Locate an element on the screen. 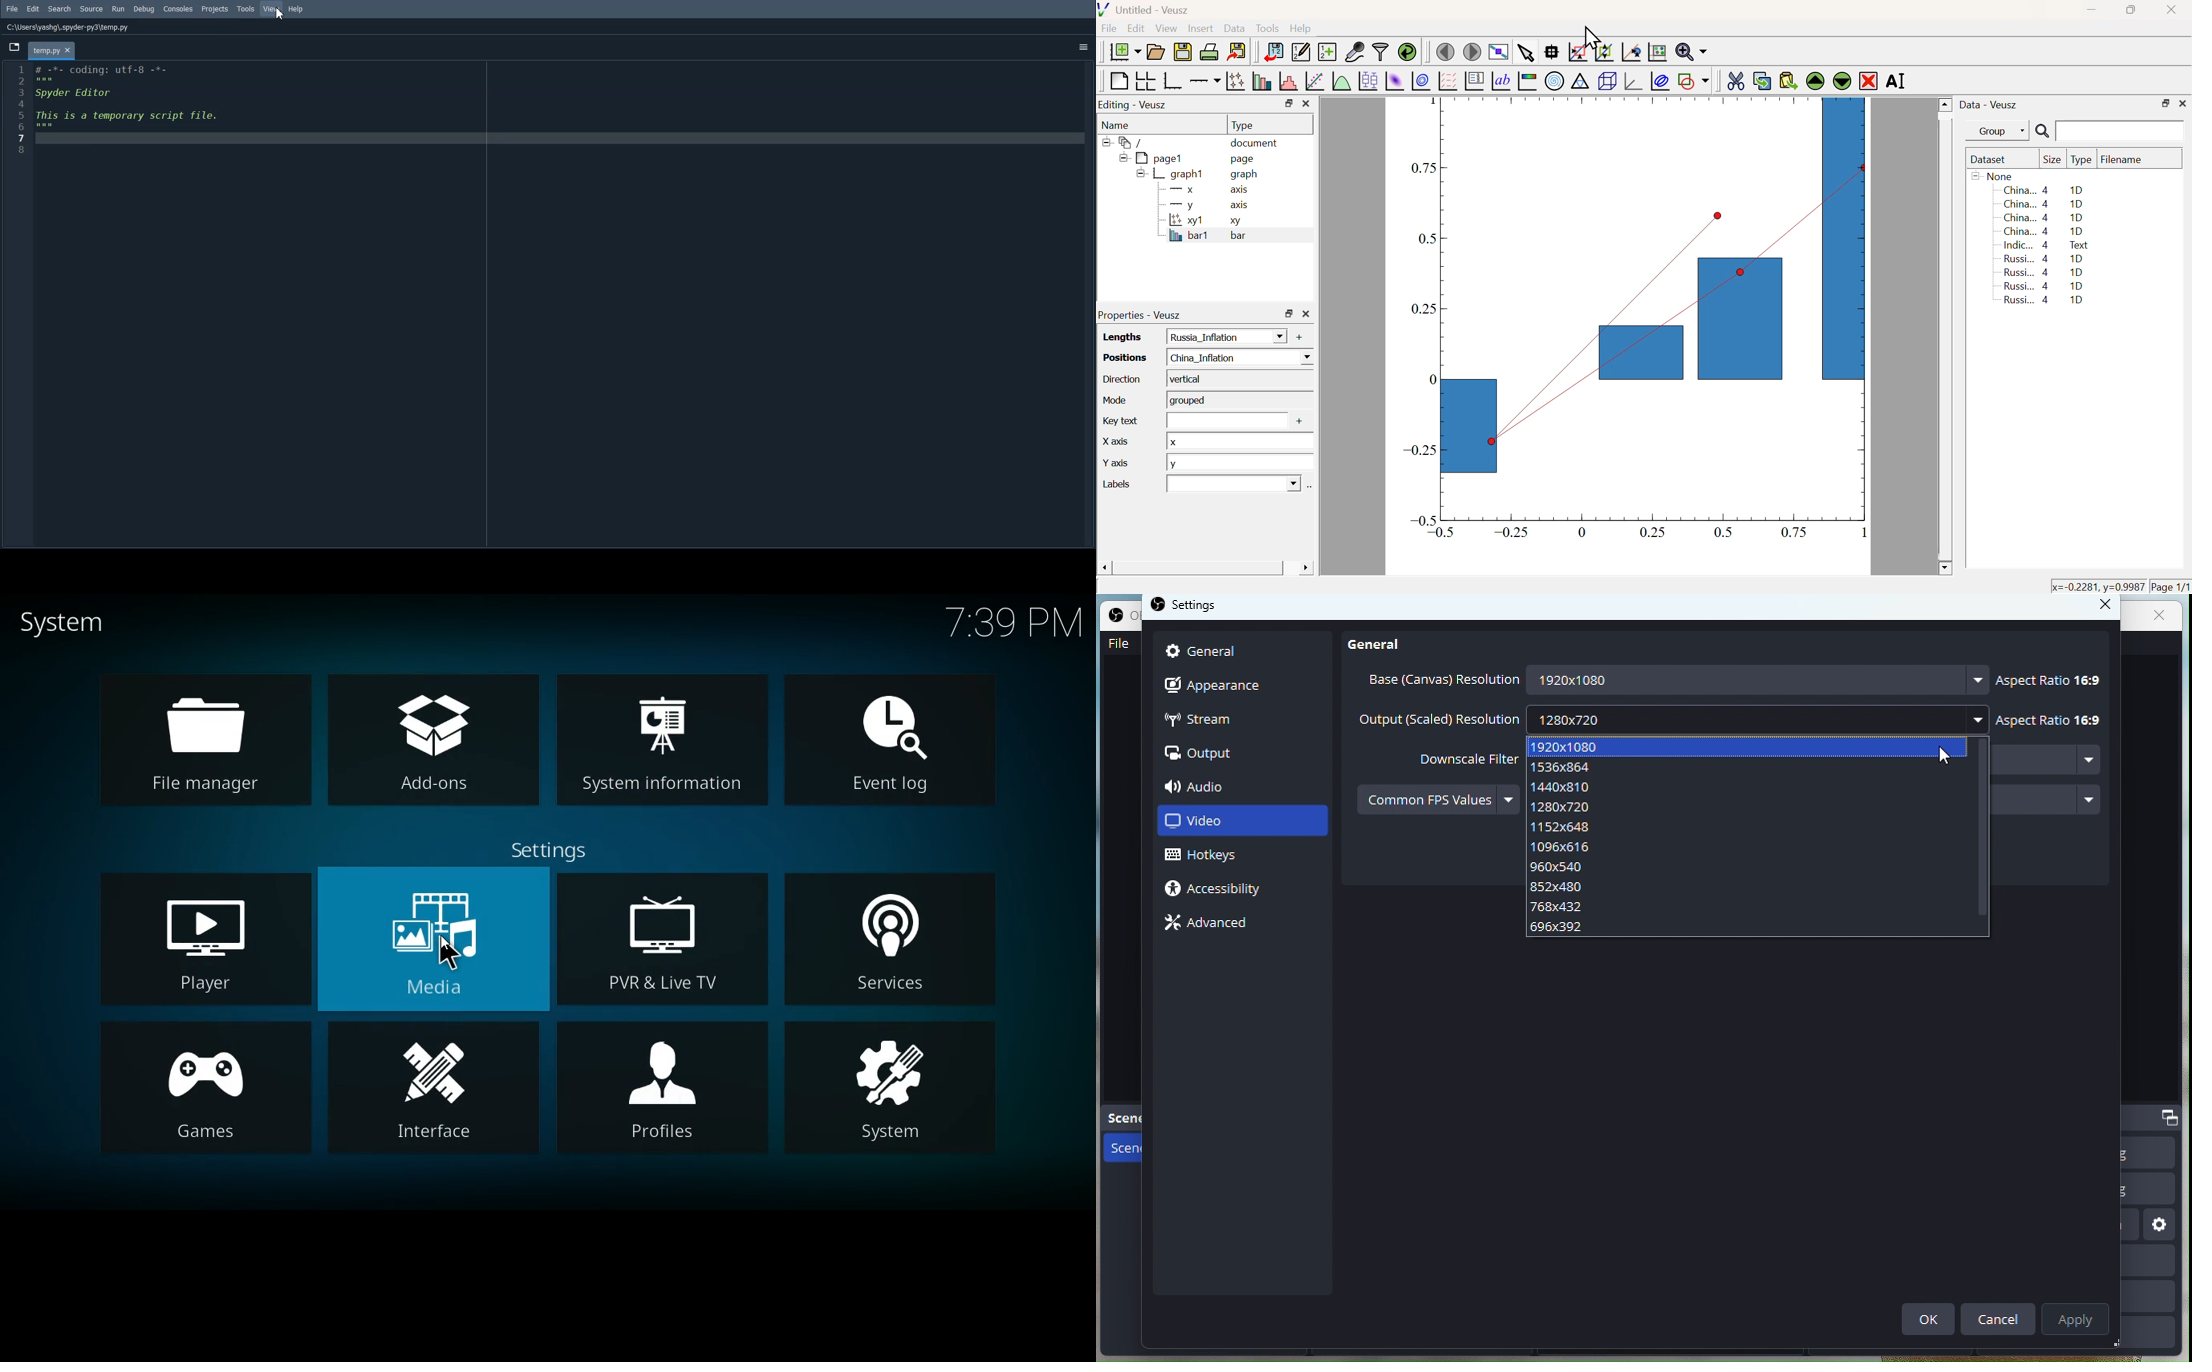 Image resolution: width=2212 pixels, height=1372 pixels. Capture Remote Data is located at coordinates (1355, 51).